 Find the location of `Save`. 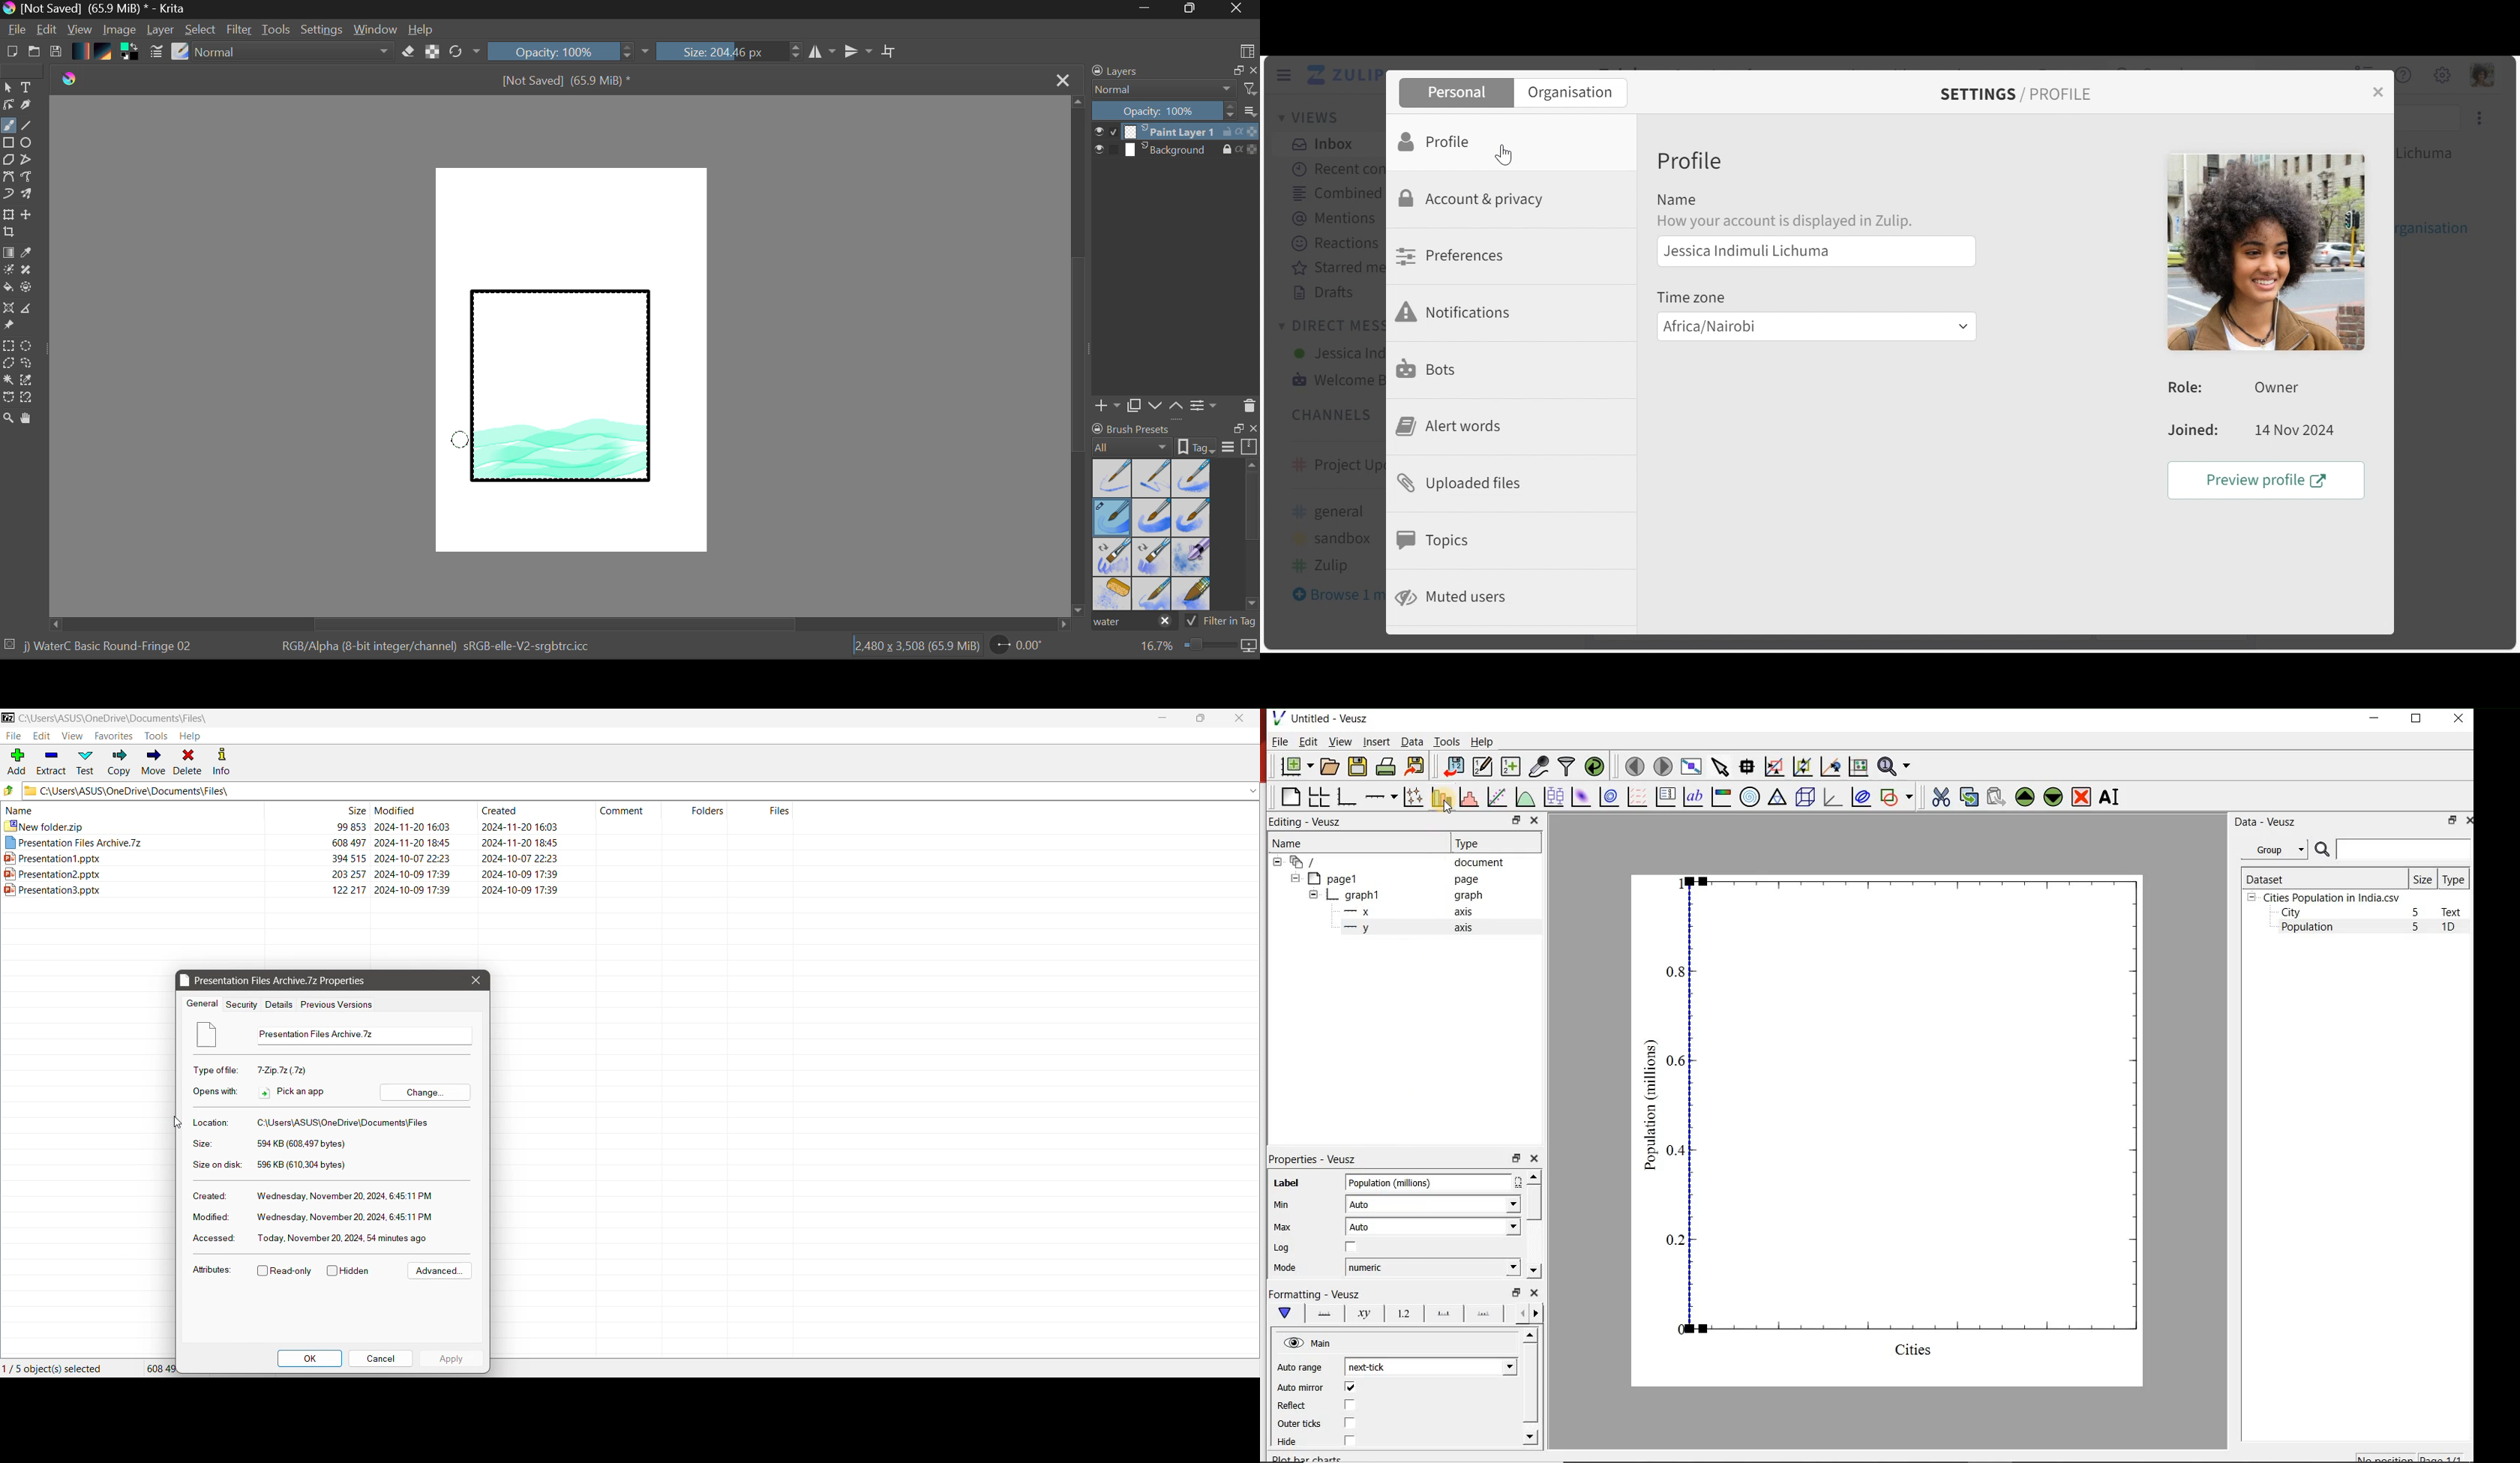

Save is located at coordinates (55, 52).